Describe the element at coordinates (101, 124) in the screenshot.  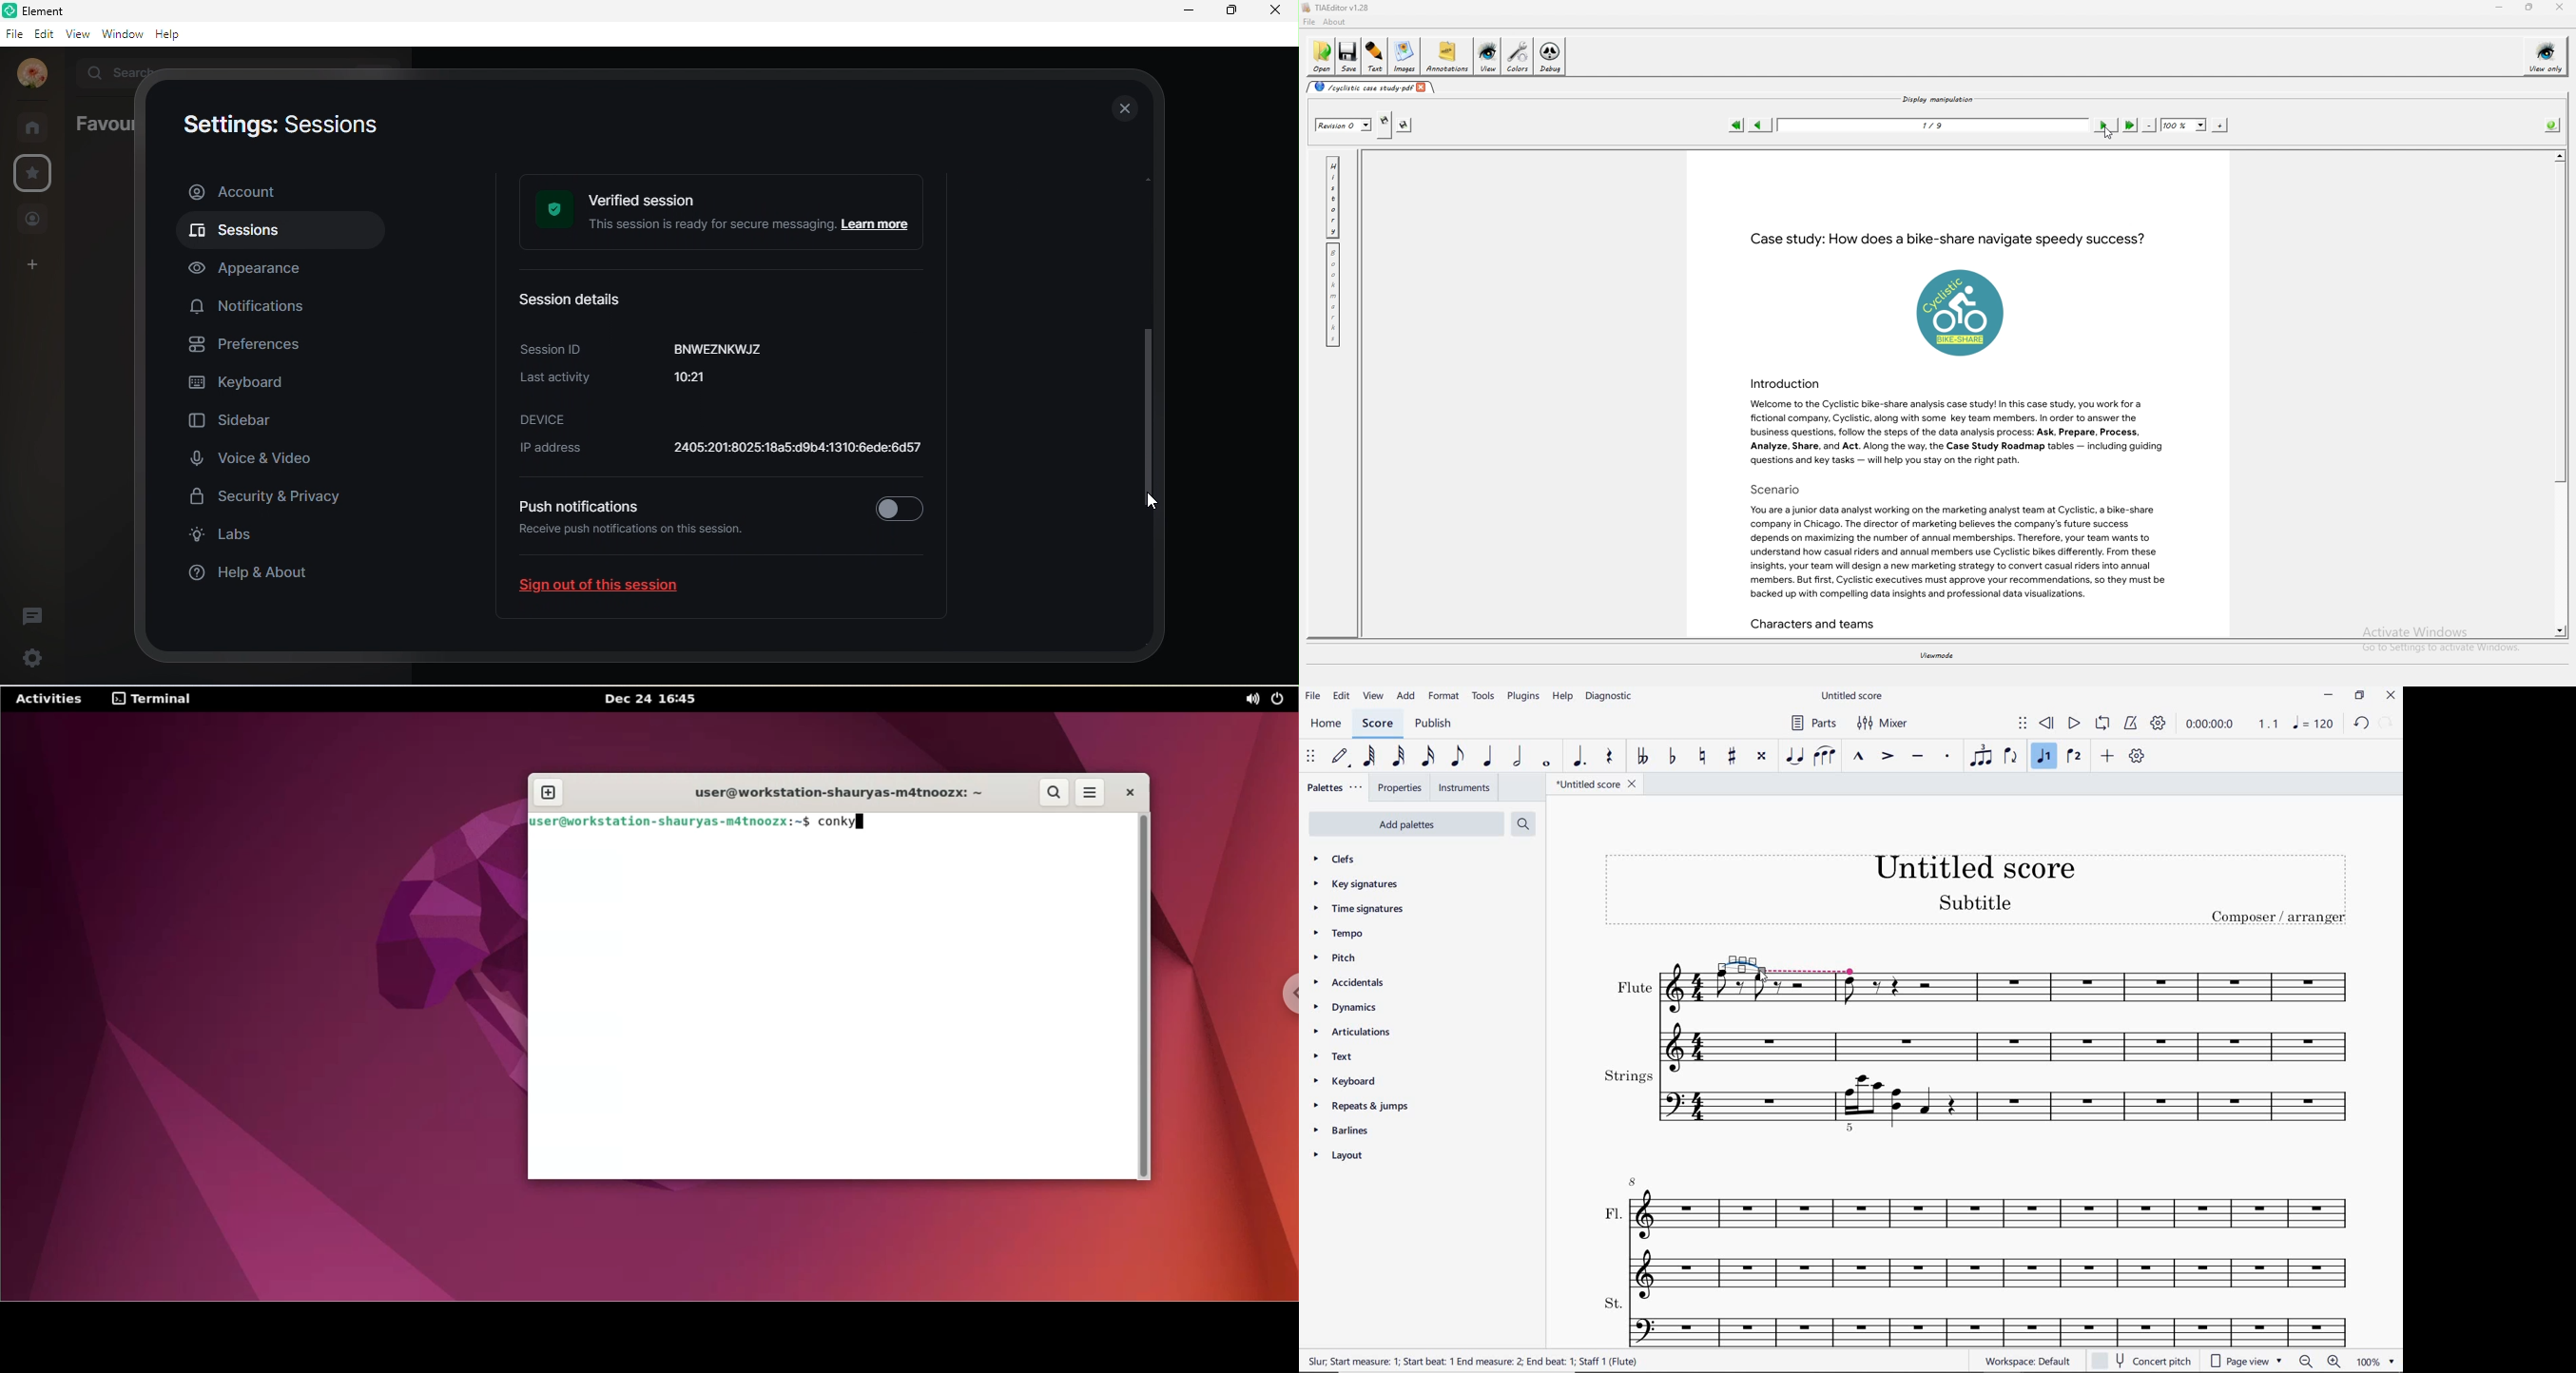
I see `favourites` at that location.